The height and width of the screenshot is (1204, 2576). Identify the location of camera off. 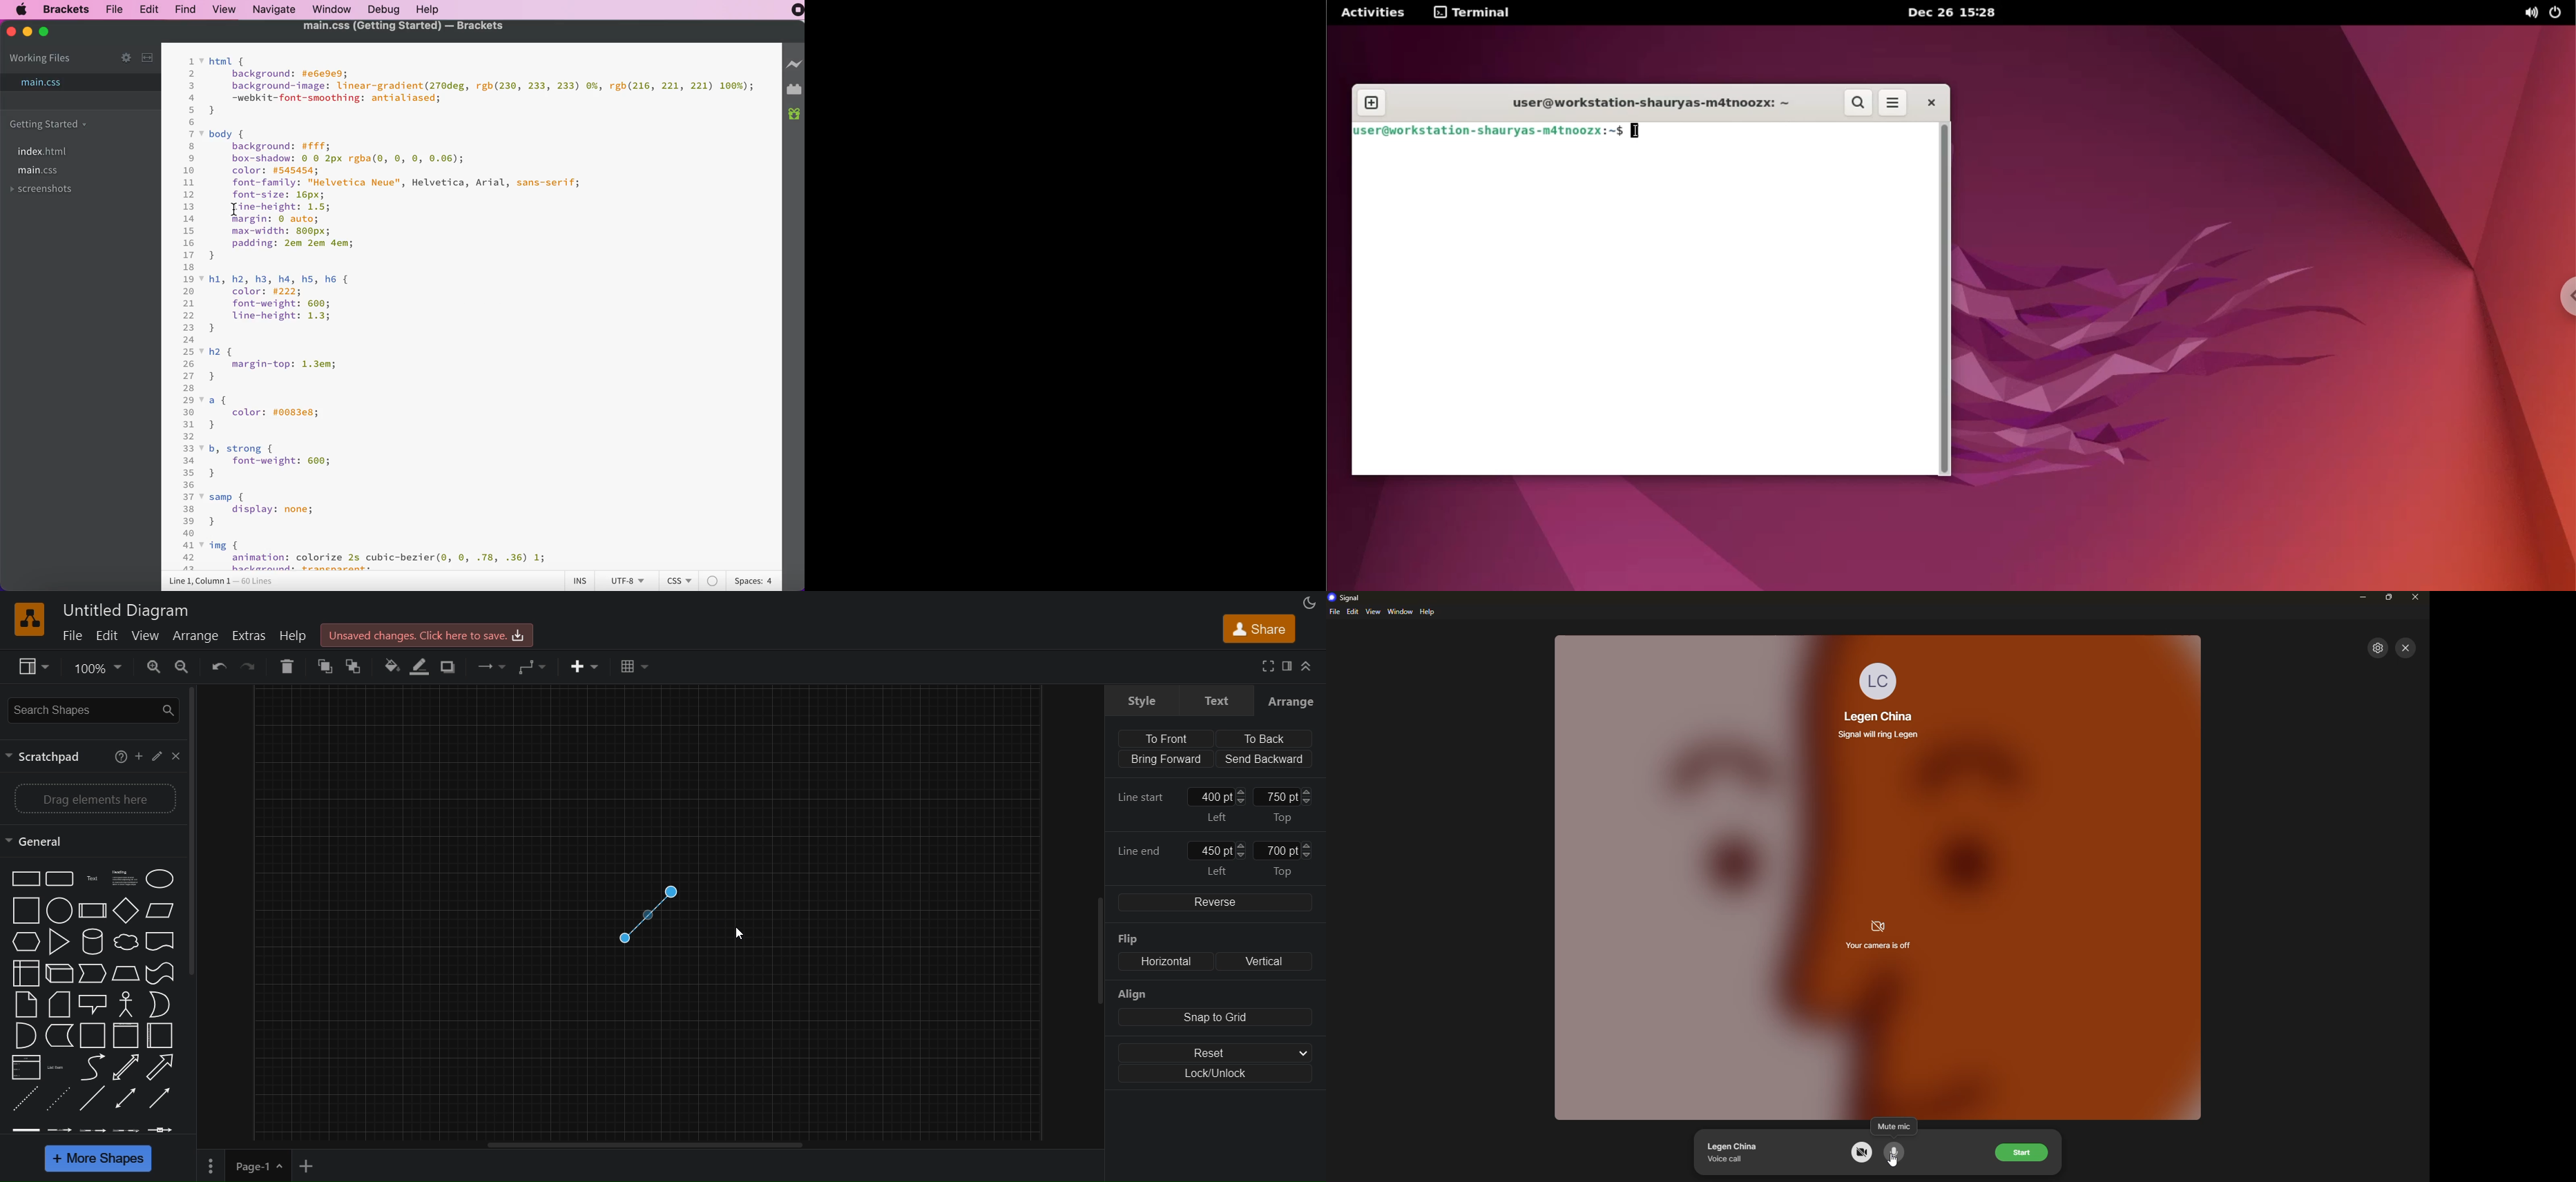
(1863, 1152).